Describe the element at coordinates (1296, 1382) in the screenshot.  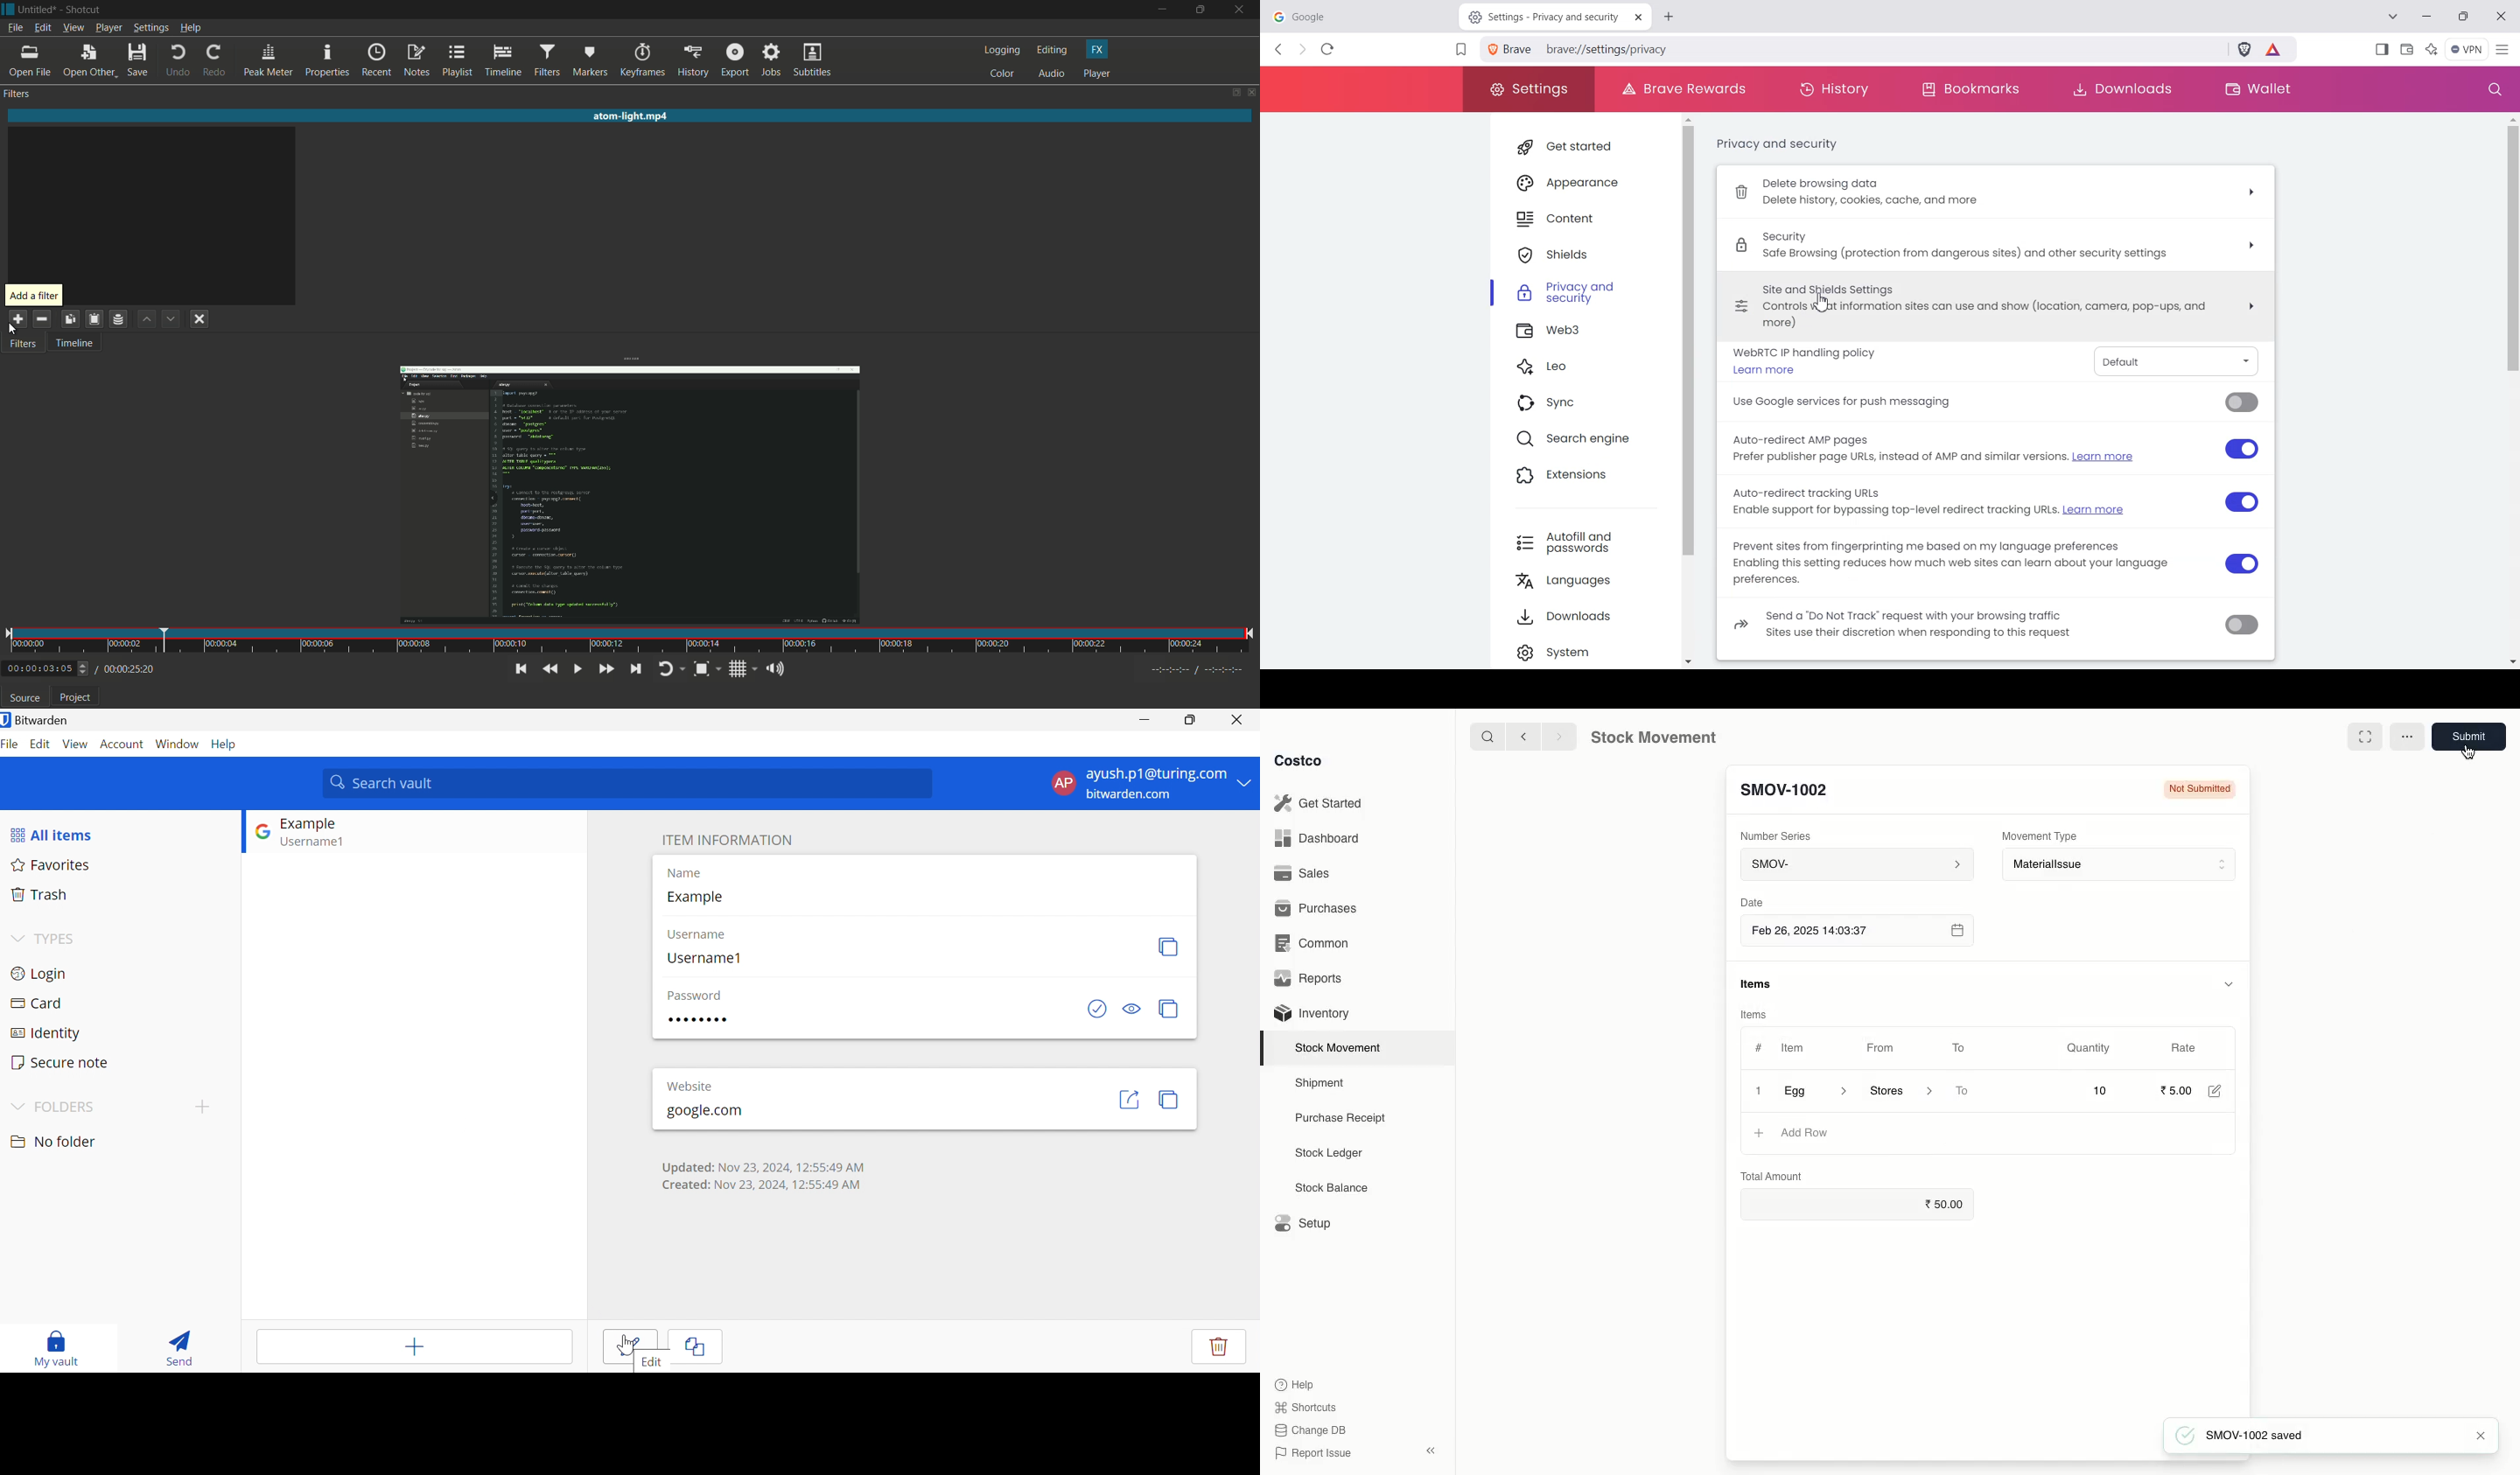
I see `Help` at that location.